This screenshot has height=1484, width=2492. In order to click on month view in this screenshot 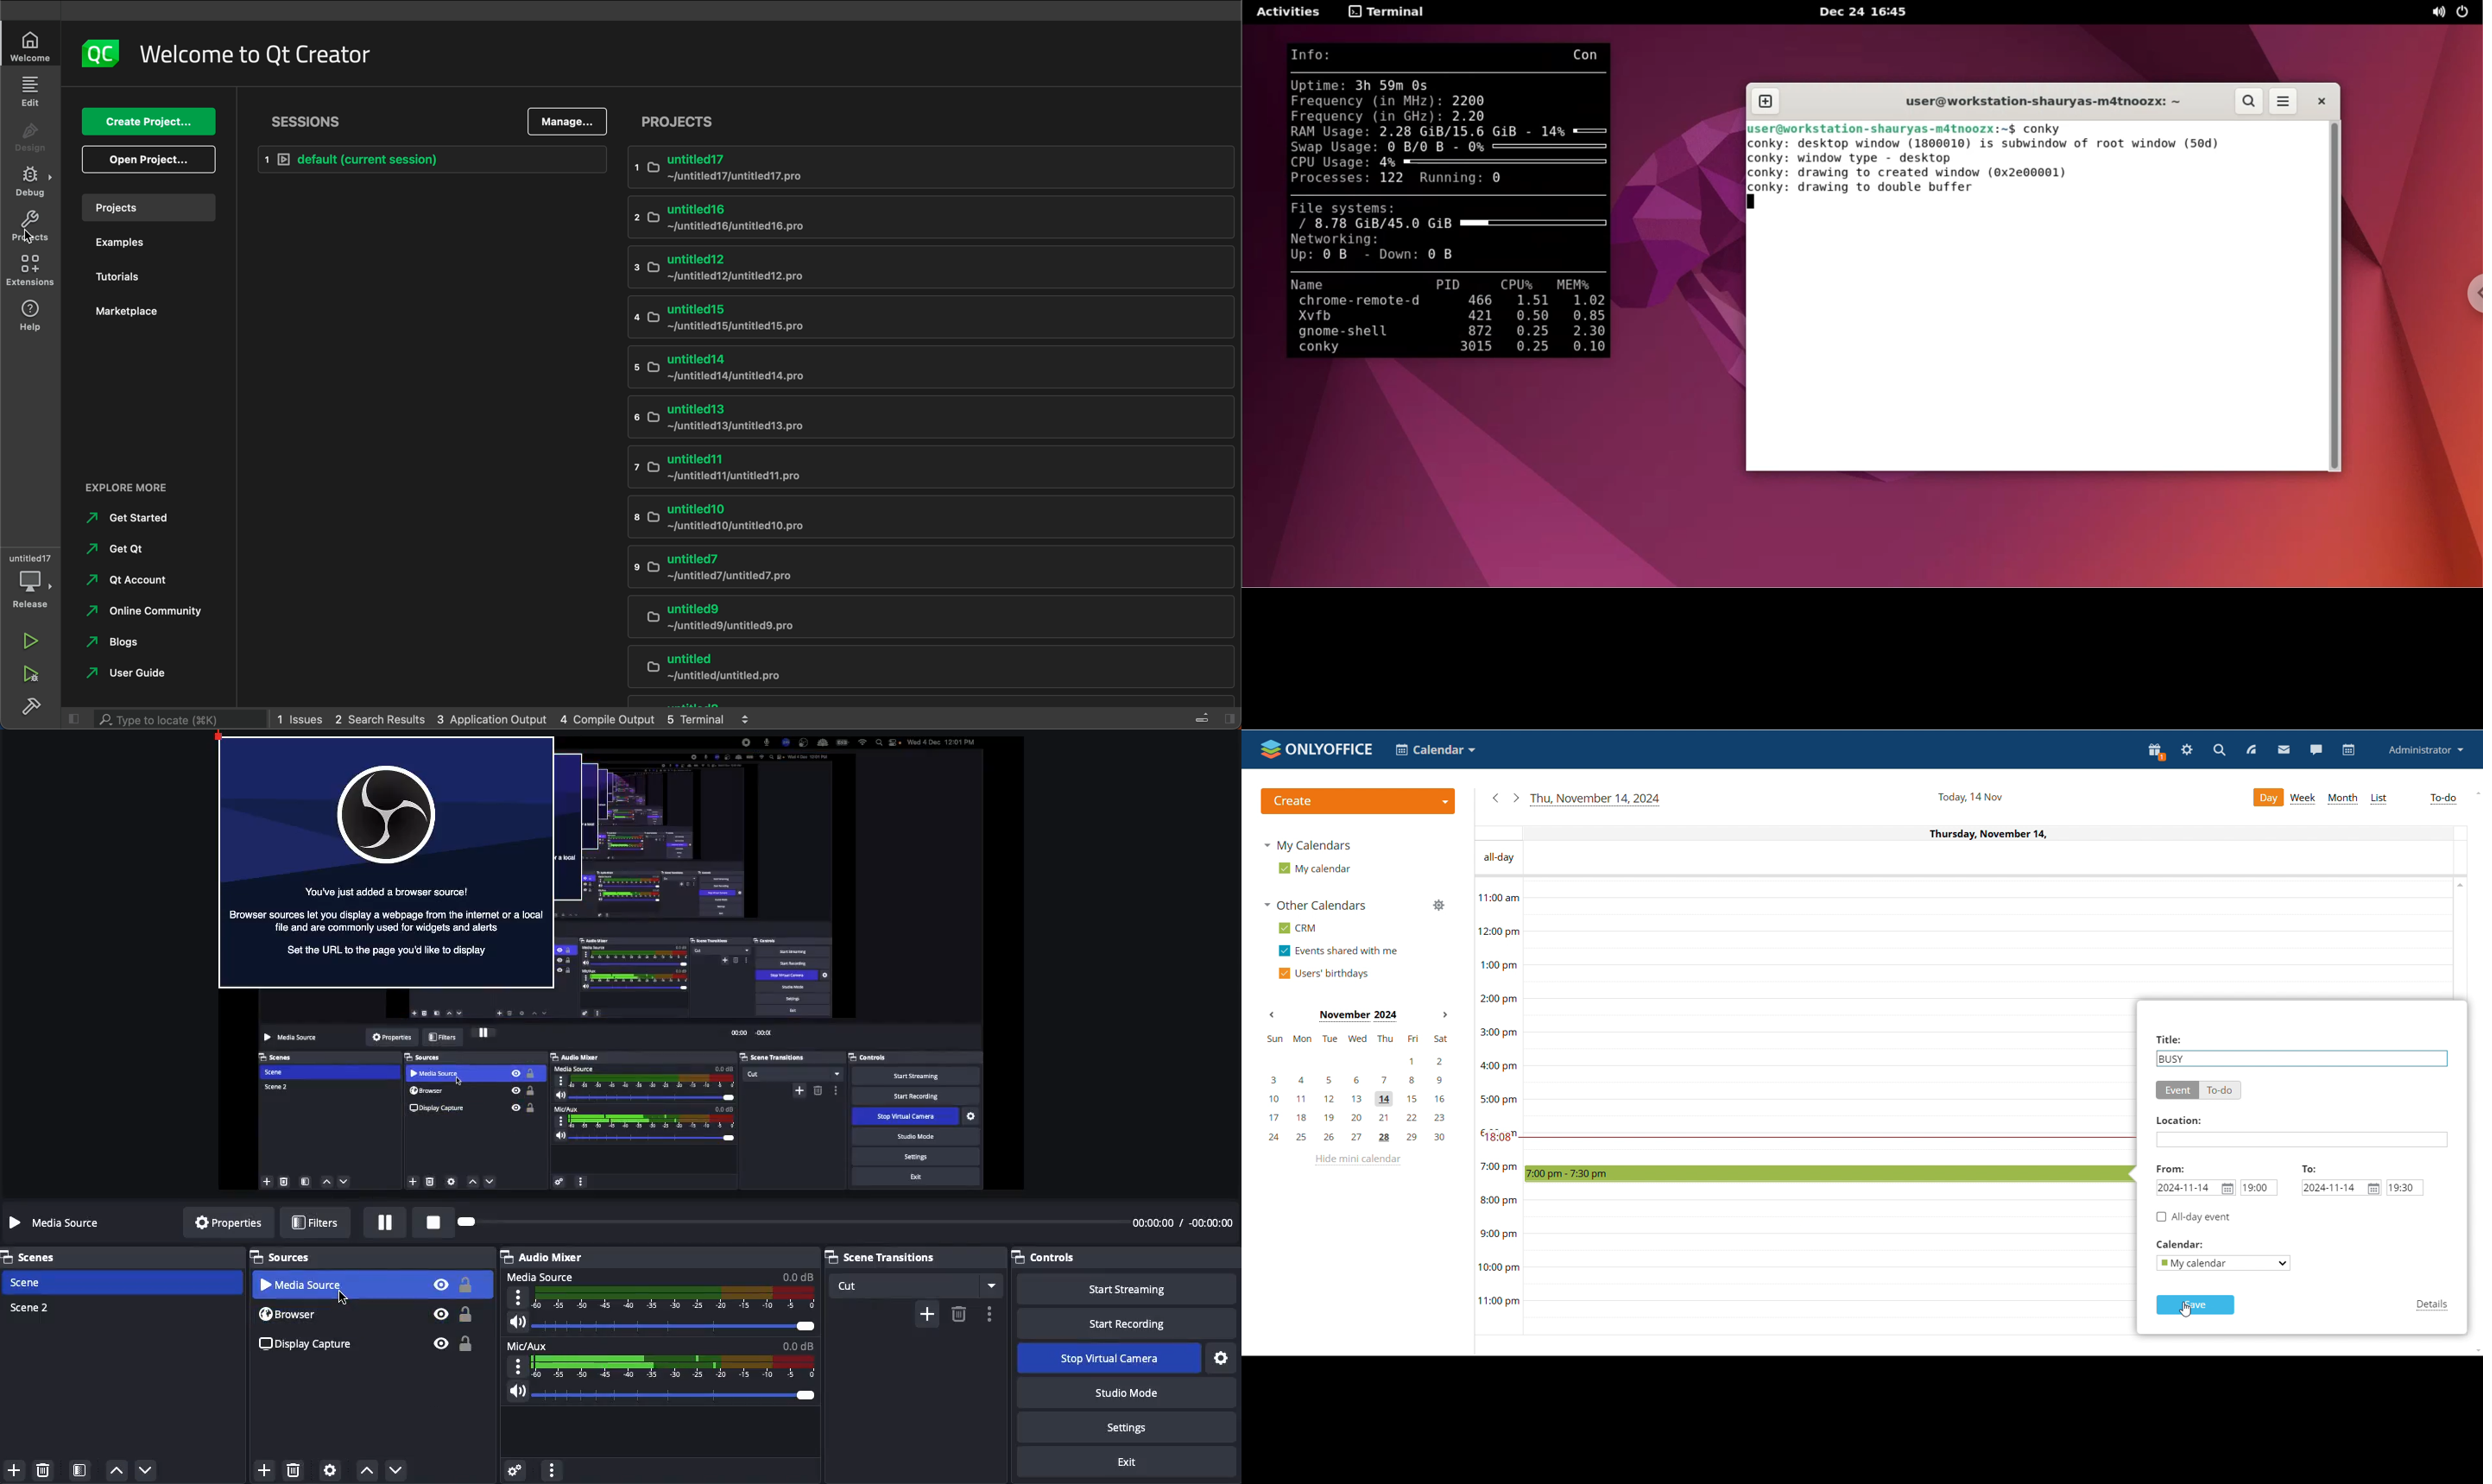, I will do `click(2342, 799)`.